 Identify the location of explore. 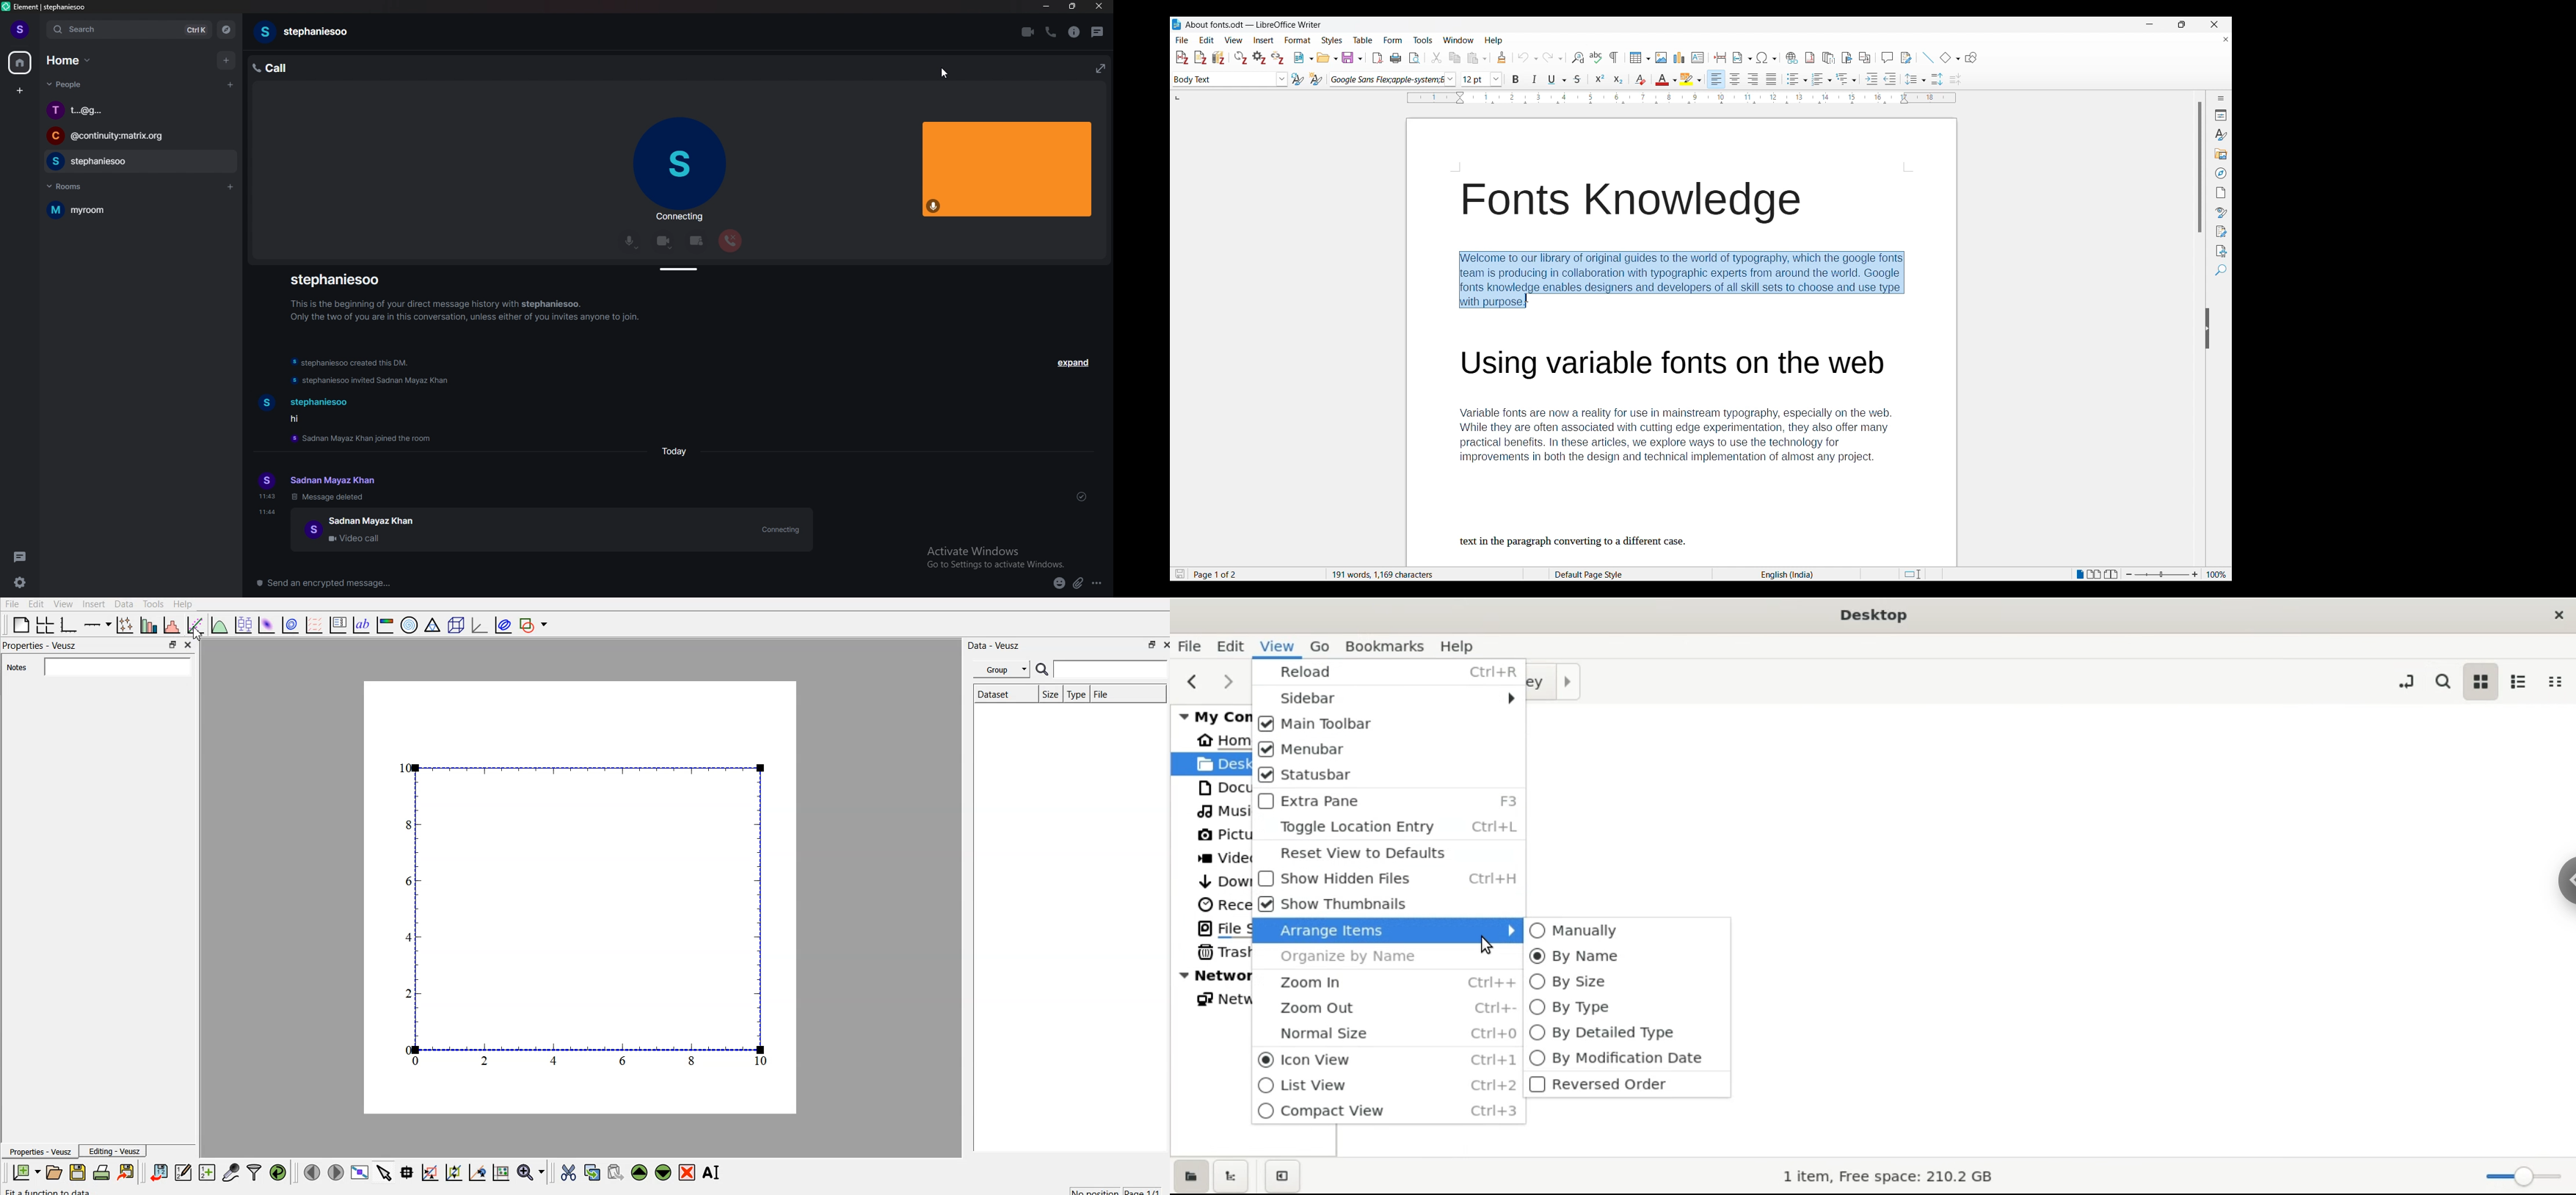
(226, 30).